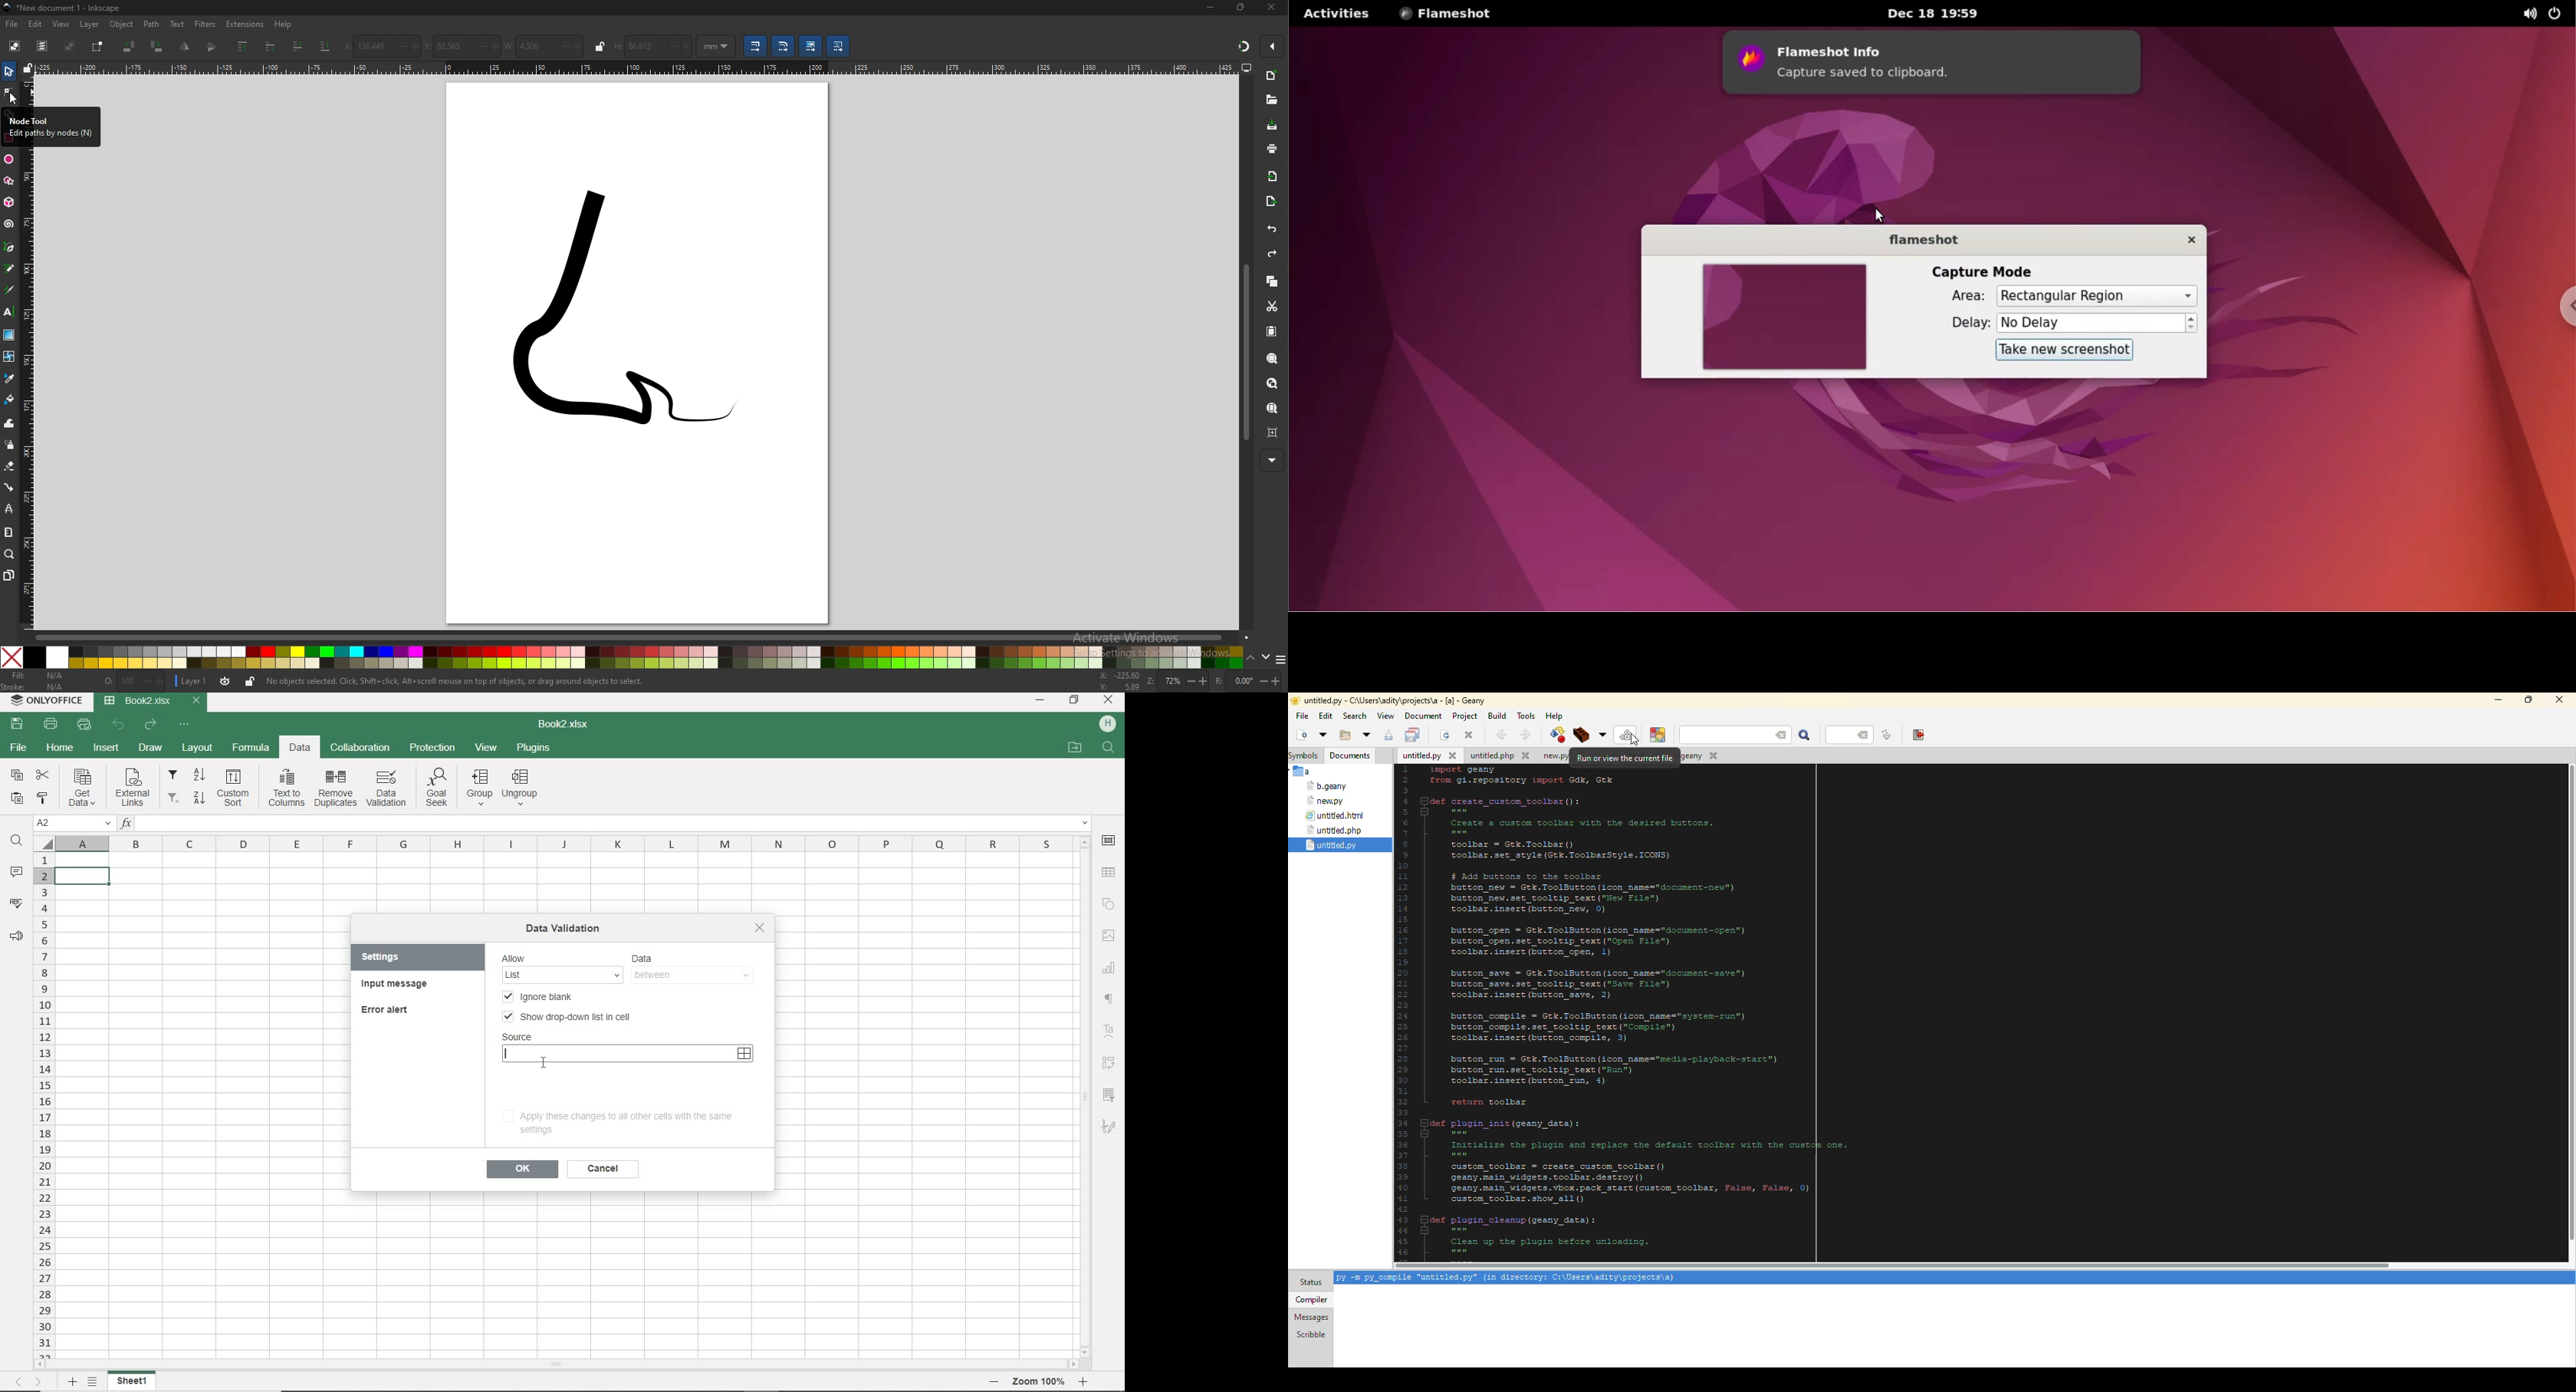  Describe the element at coordinates (637, 68) in the screenshot. I see `horizontal scale` at that location.